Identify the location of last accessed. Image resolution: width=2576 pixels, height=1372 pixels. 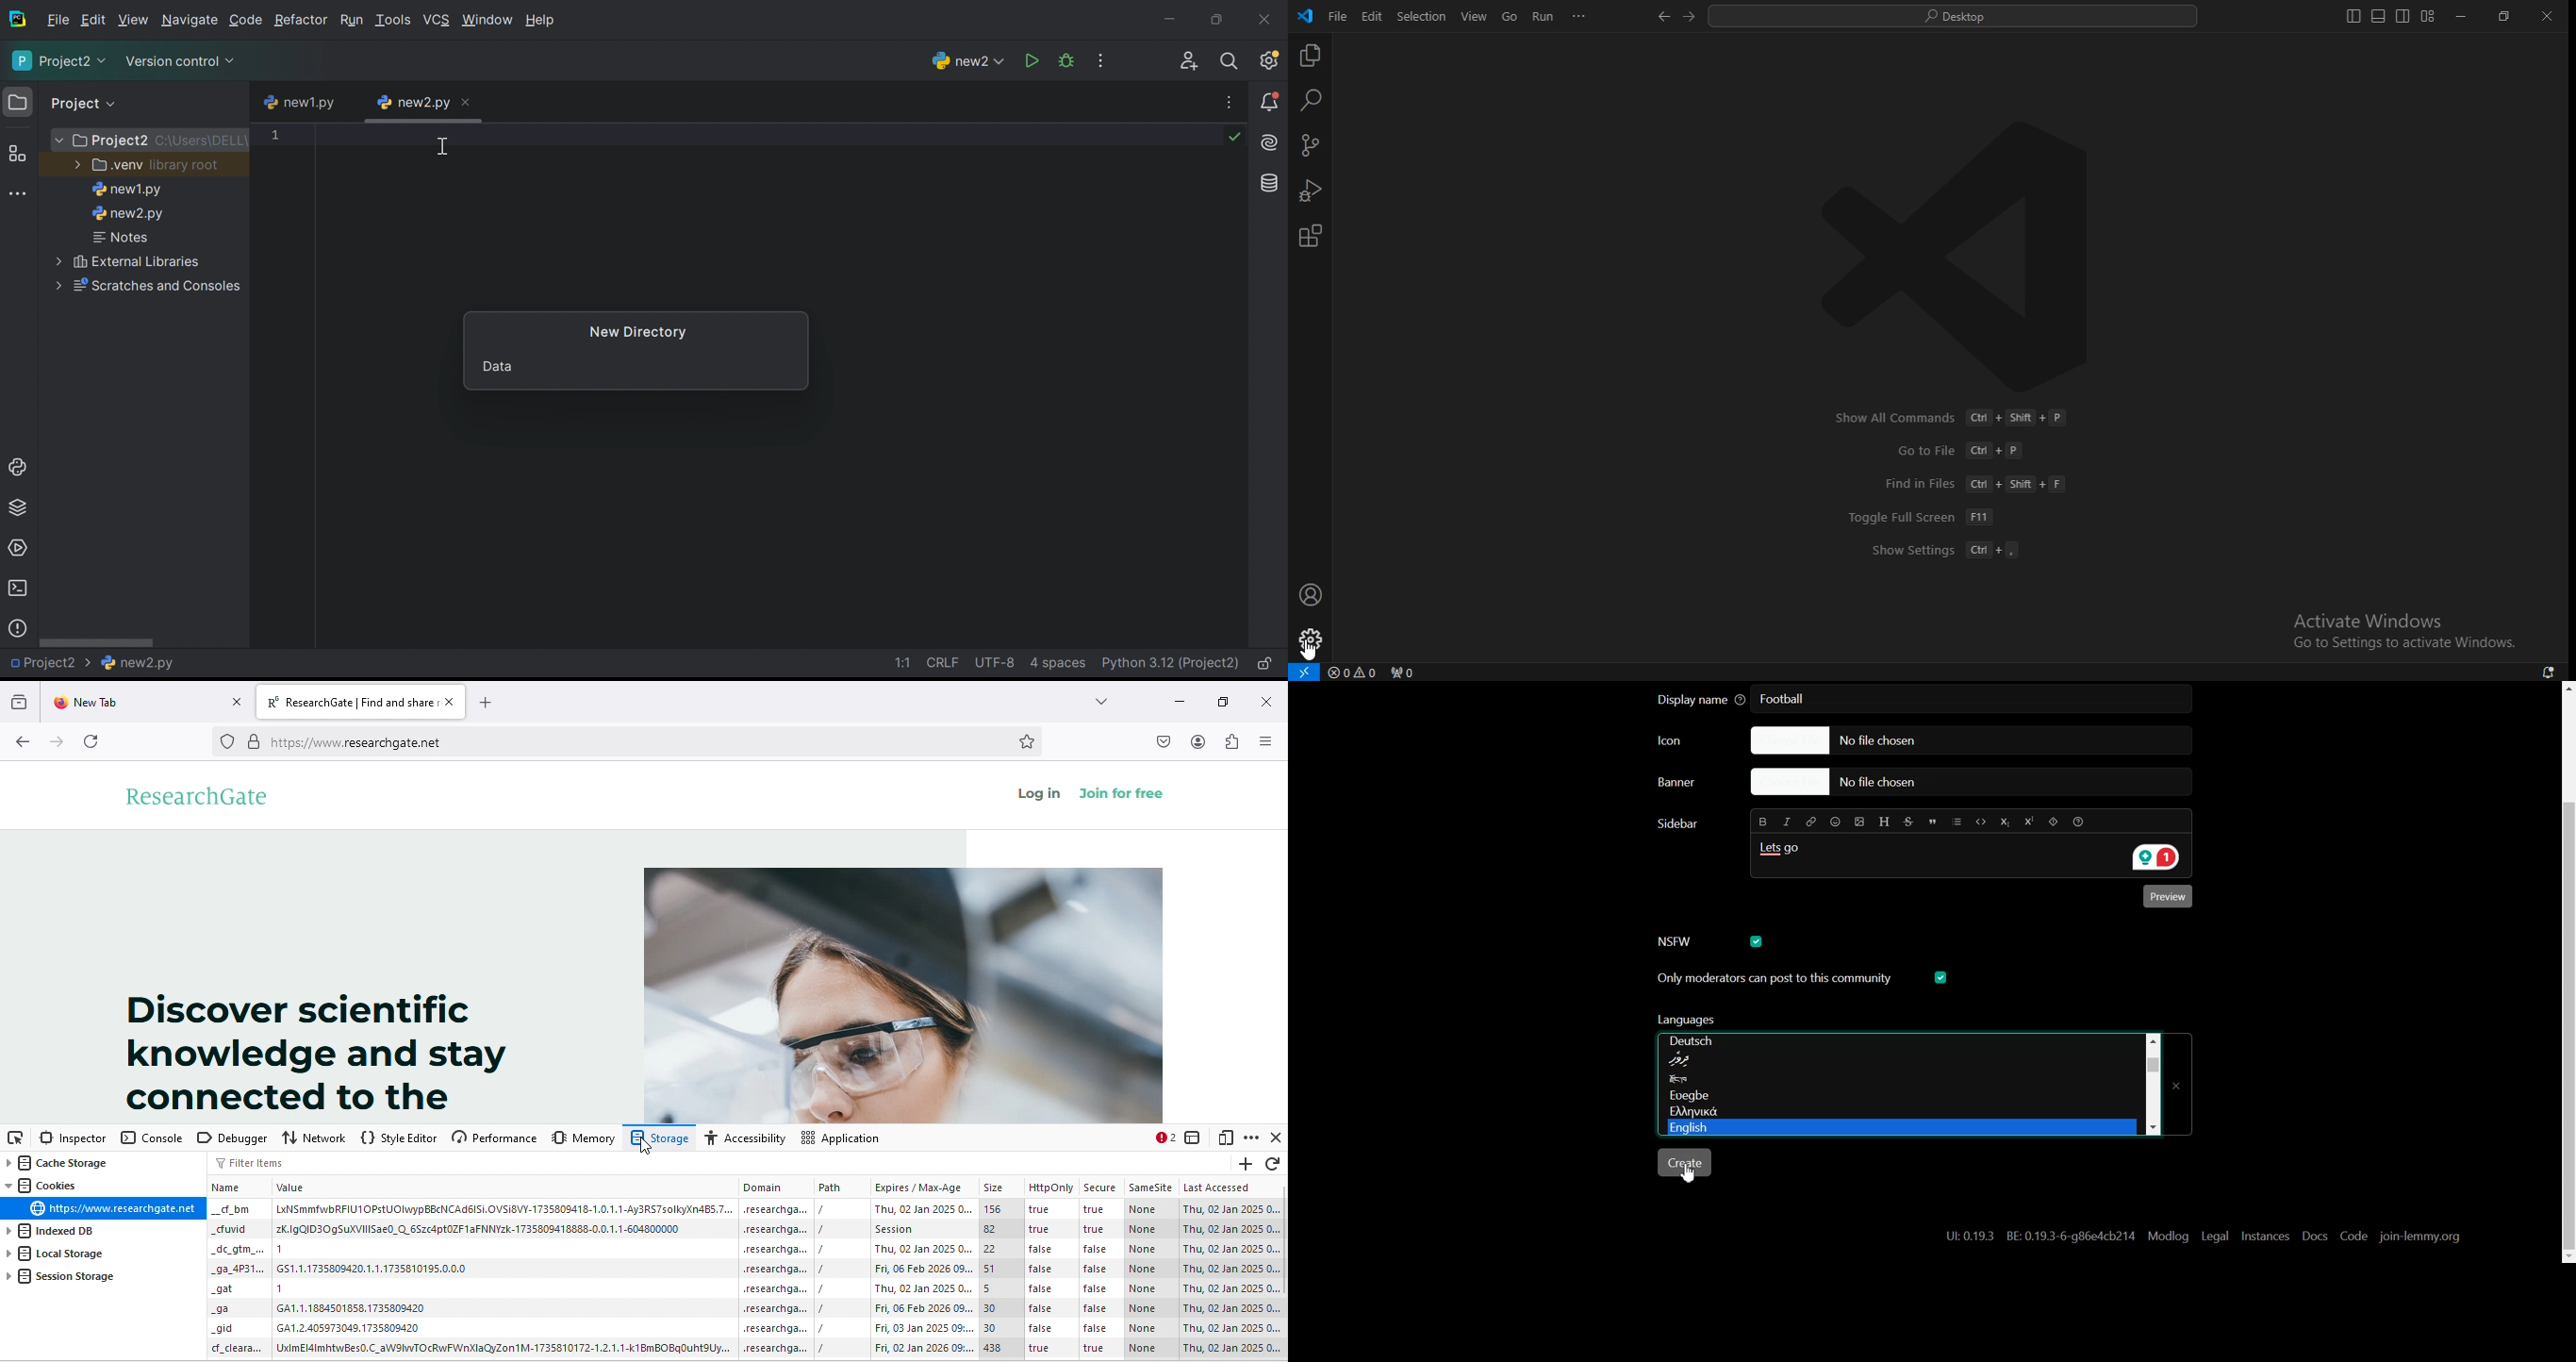
(1218, 1187).